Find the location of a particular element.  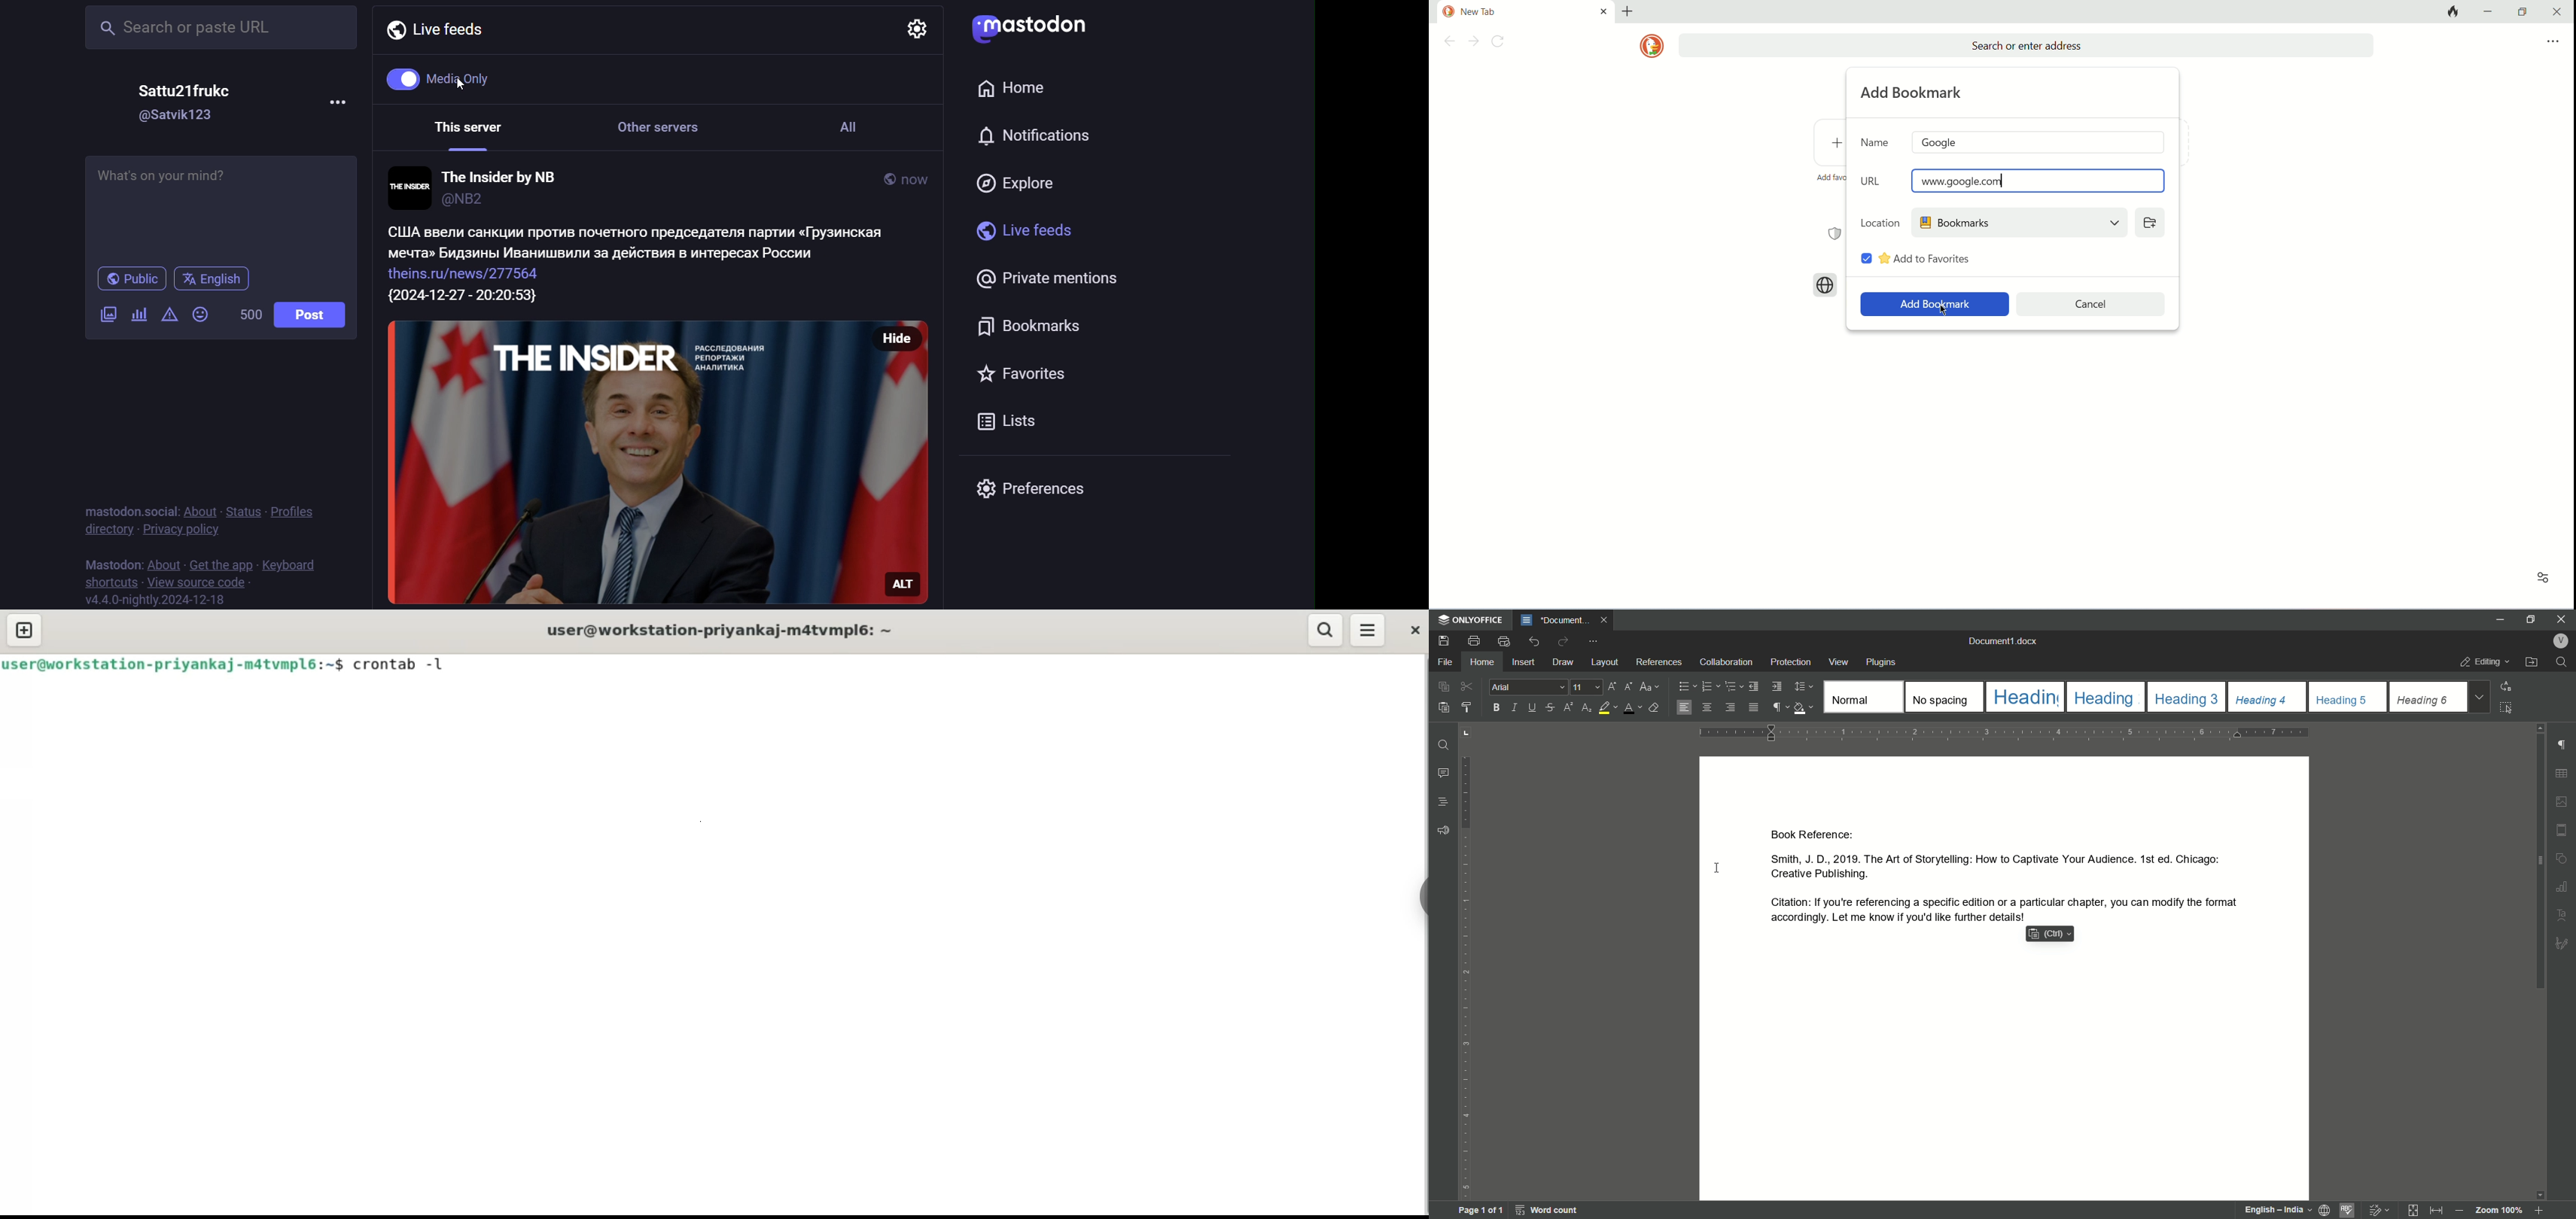

status is located at coordinates (243, 511).